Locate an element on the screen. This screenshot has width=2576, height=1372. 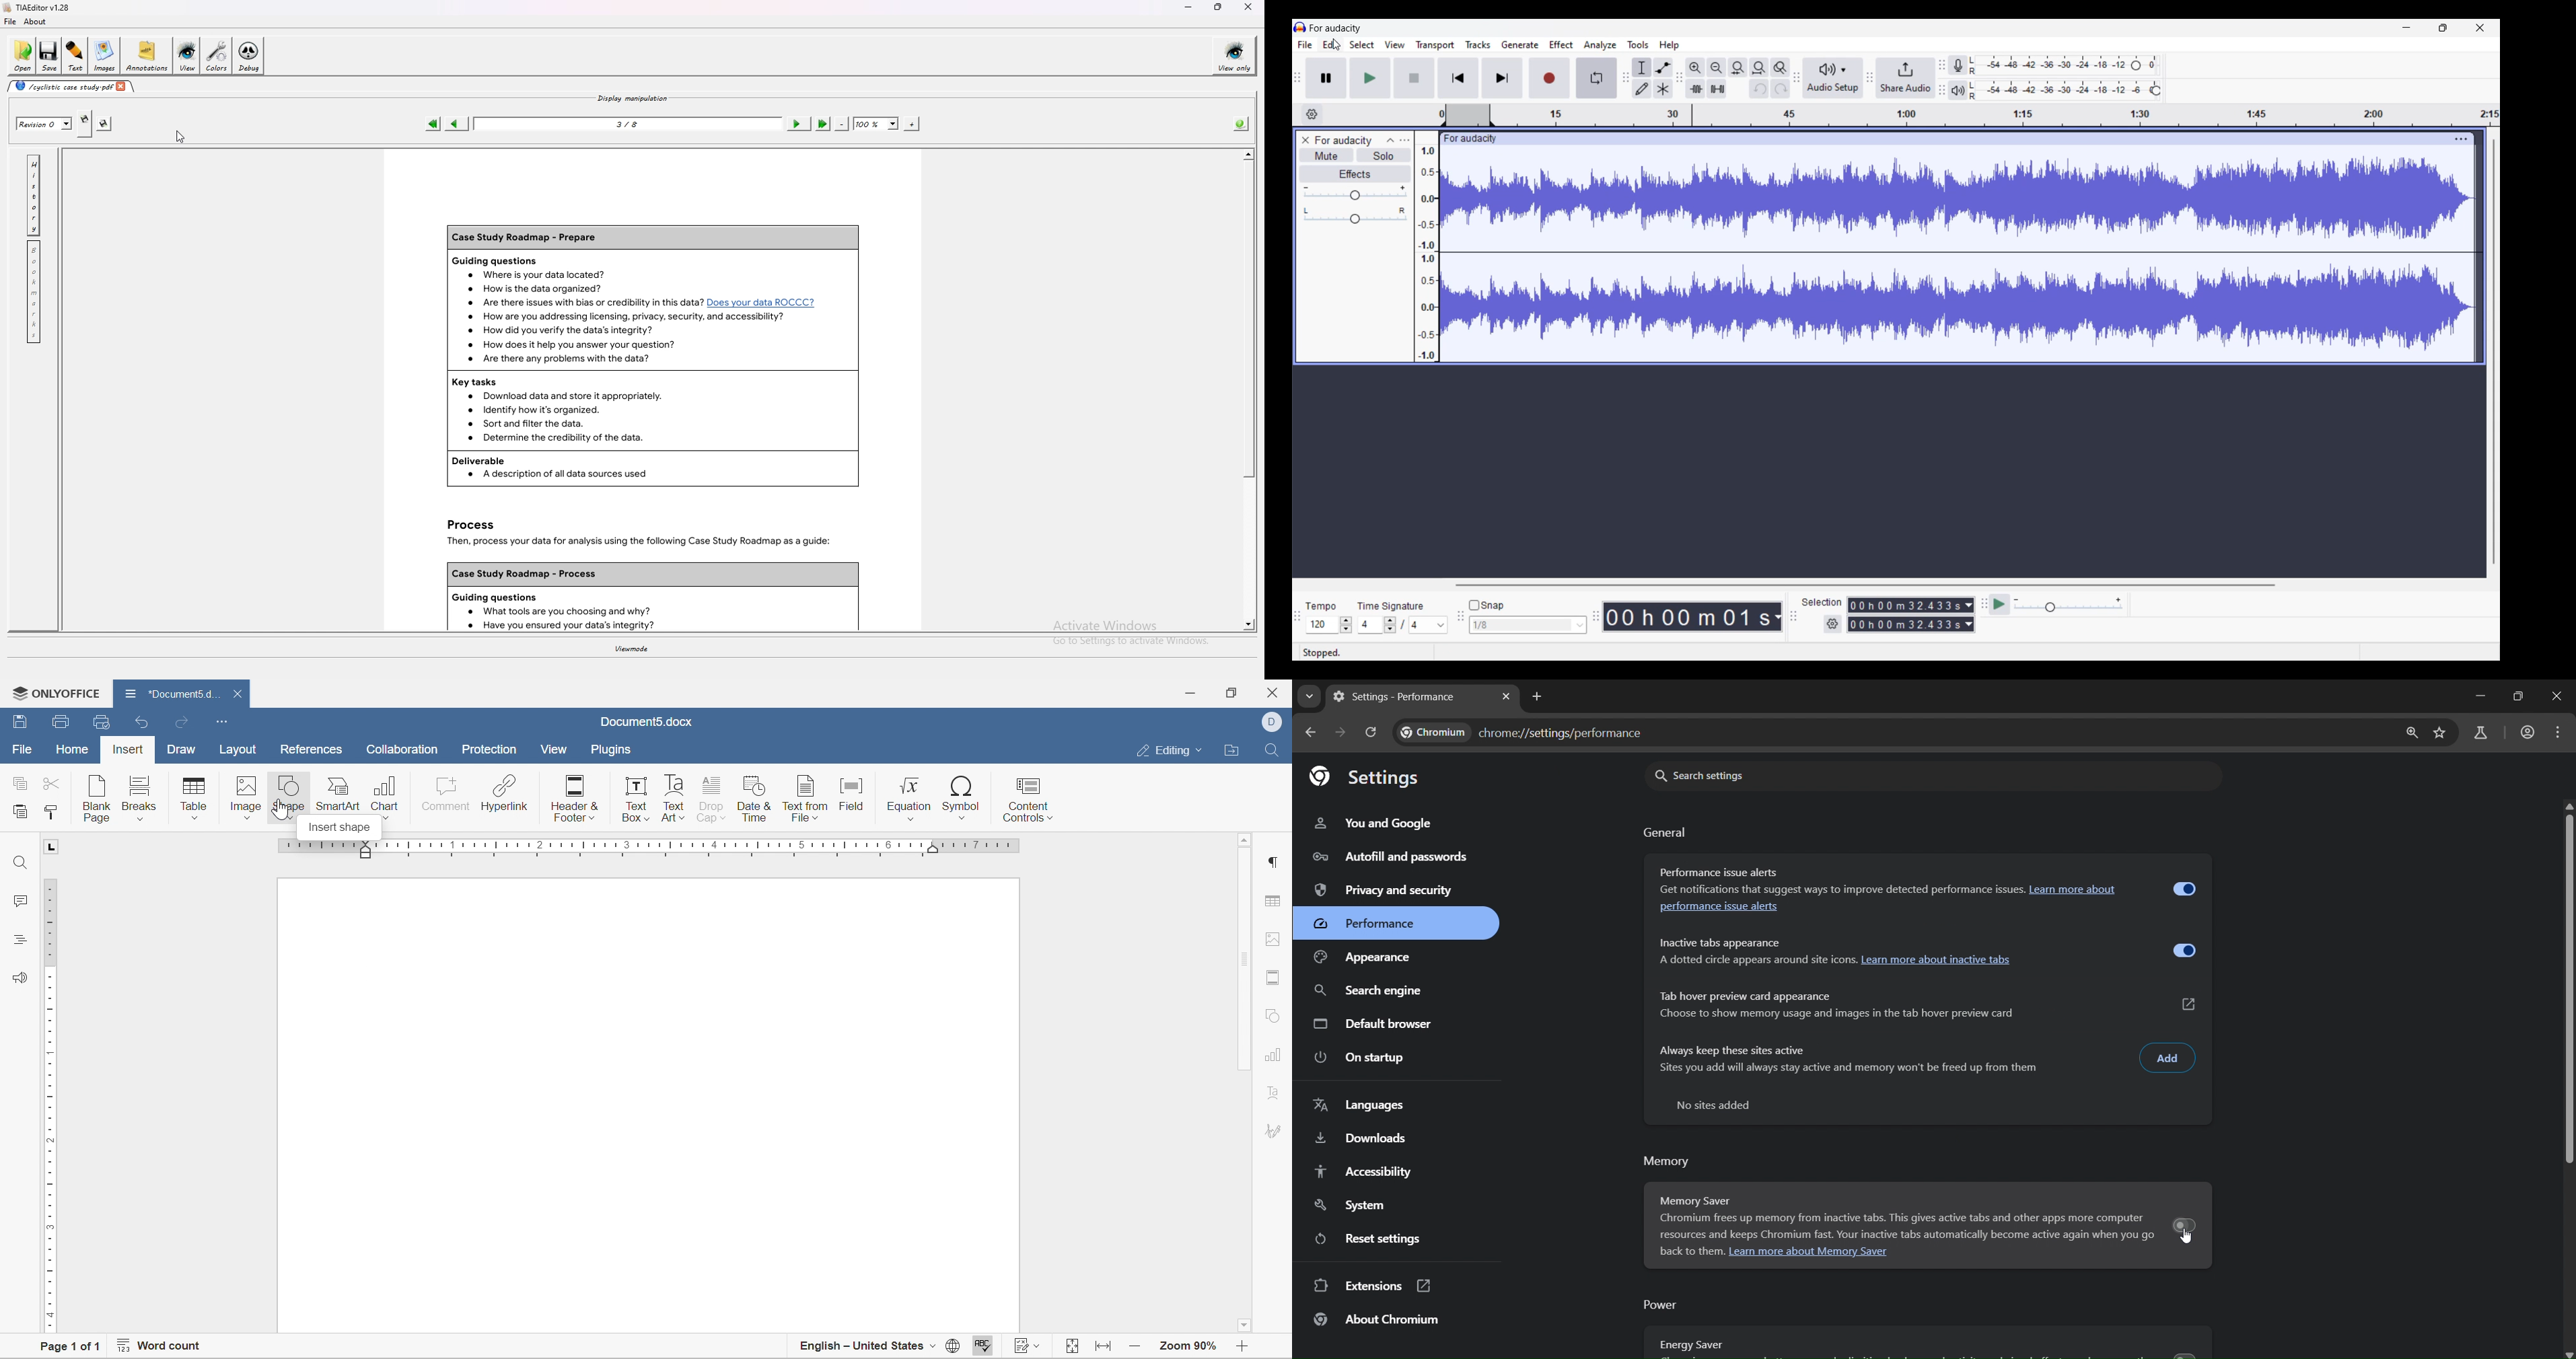
Performance issue alerts
Get notifications that suggest ways to improve detected performance issues. is located at coordinates (1837, 880).